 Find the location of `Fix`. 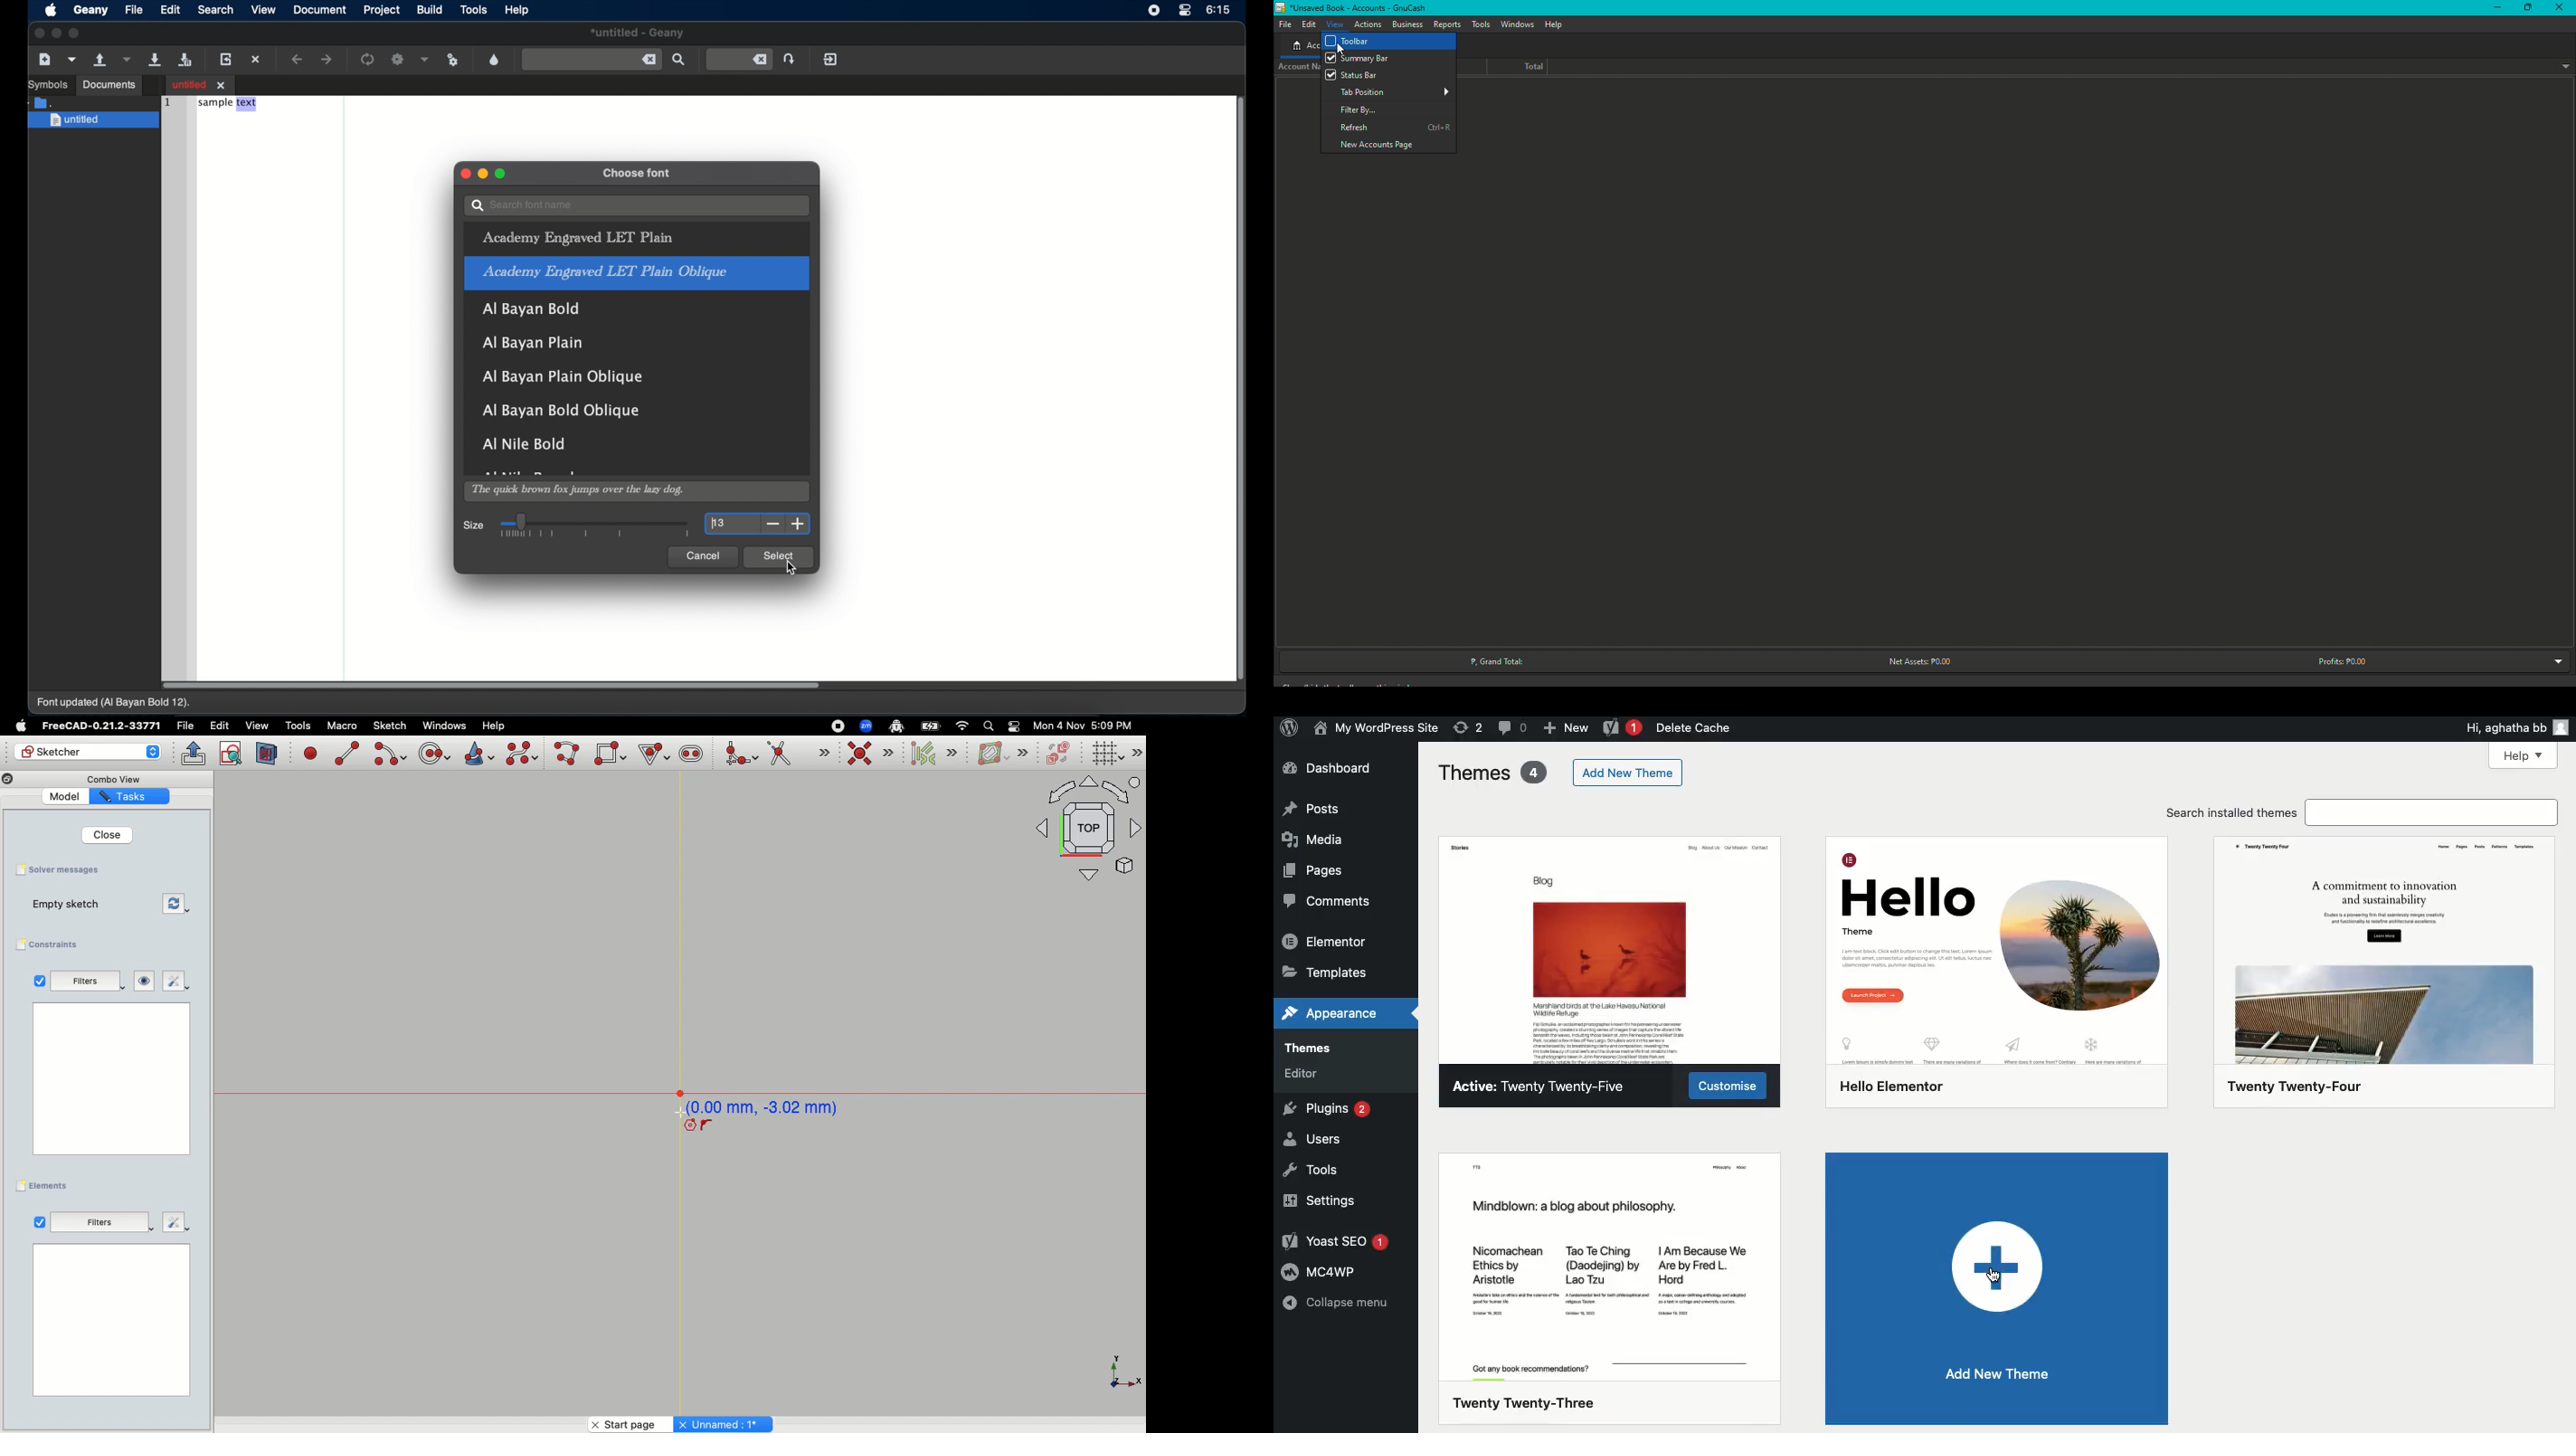

Fix is located at coordinates (173, 1222).